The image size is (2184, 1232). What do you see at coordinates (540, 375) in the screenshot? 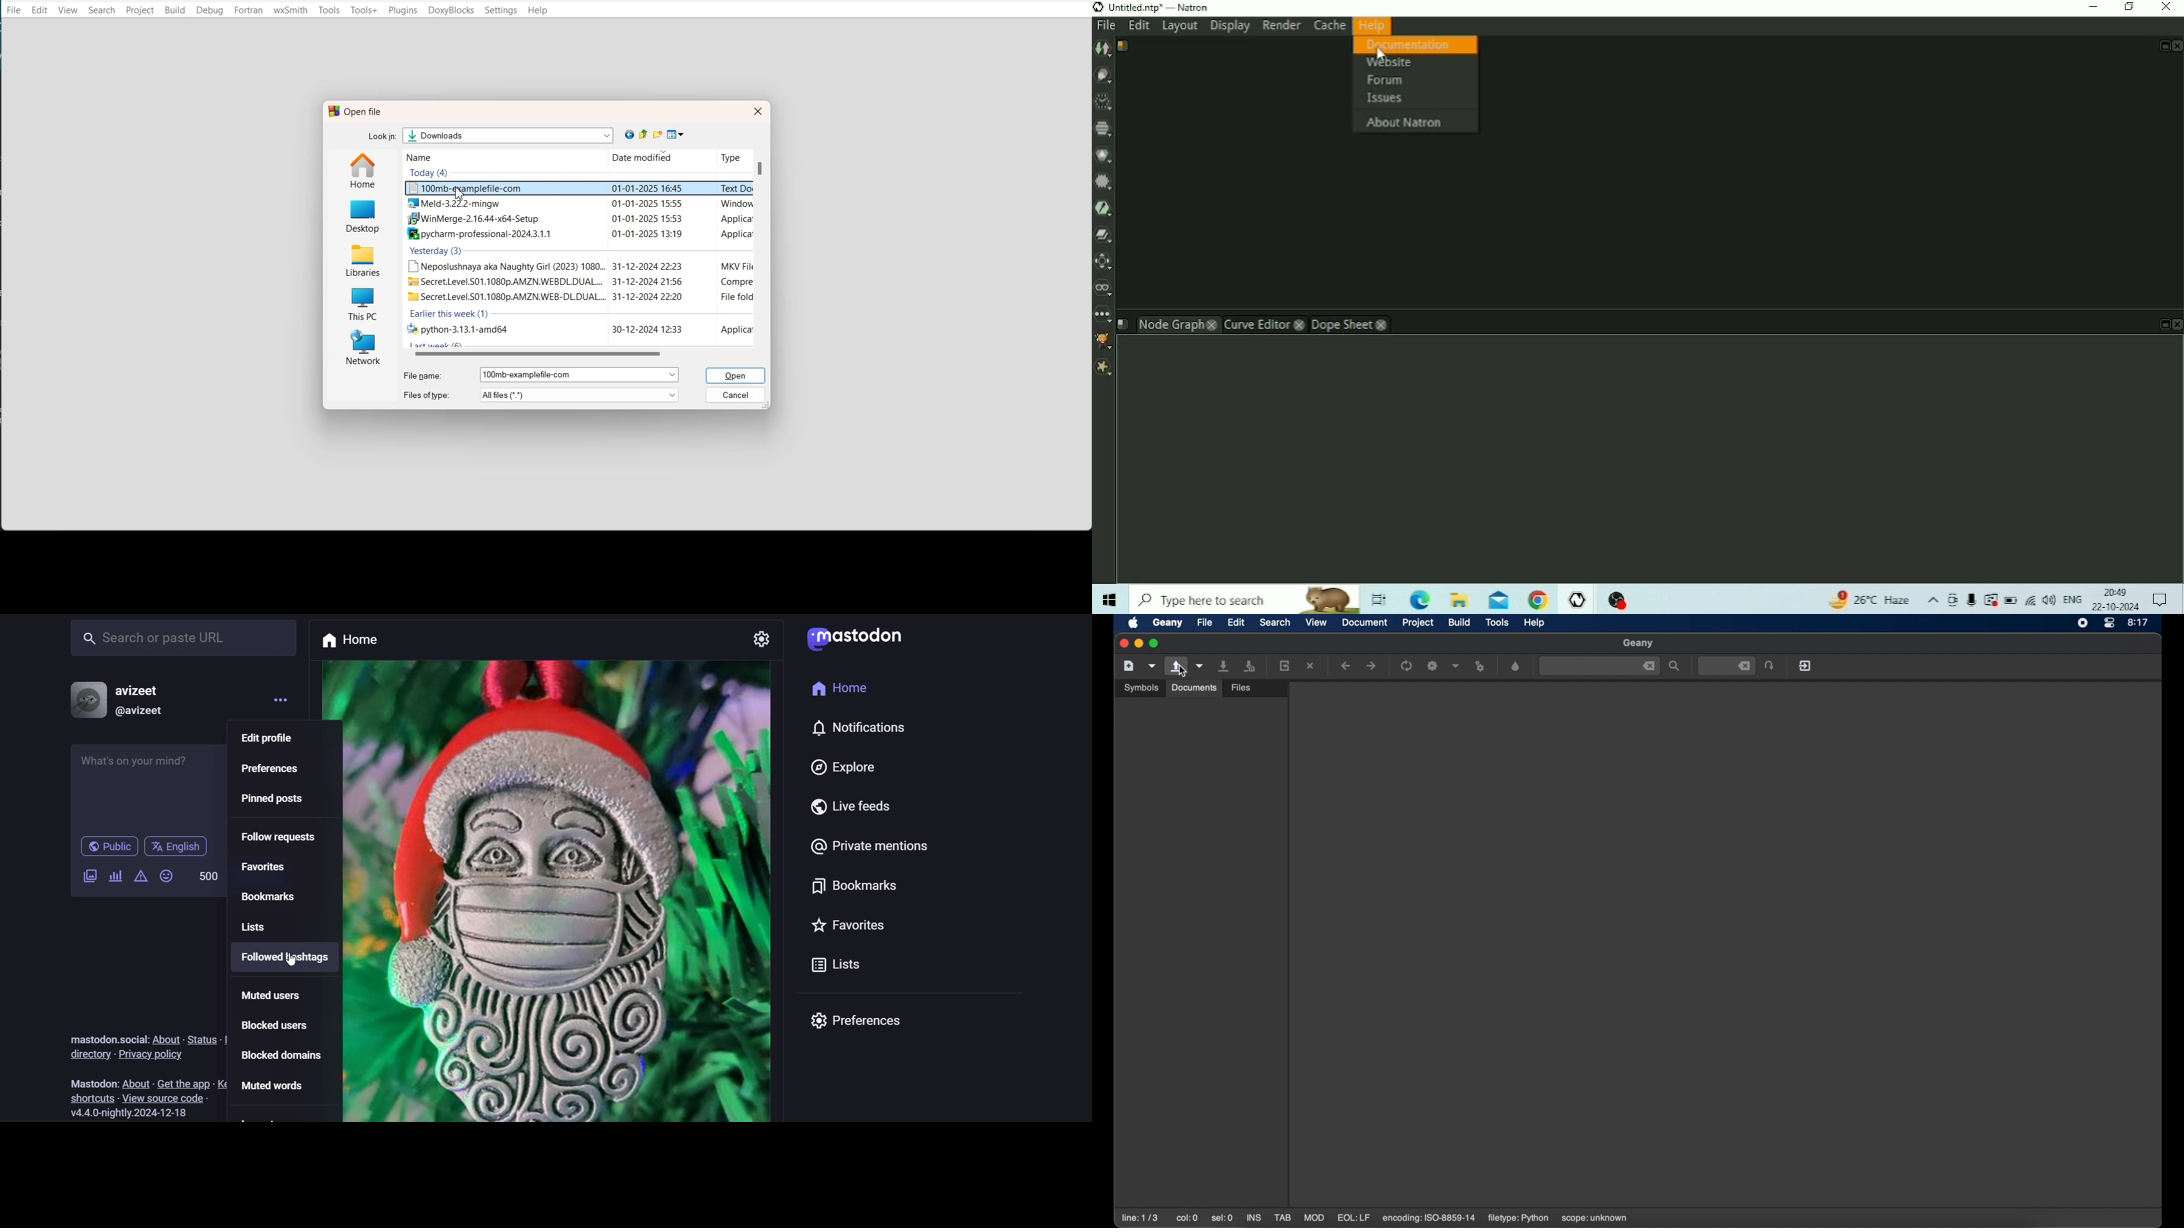
I see `File name: 100mb-examplefile.com` at bounding box center [540, 375].